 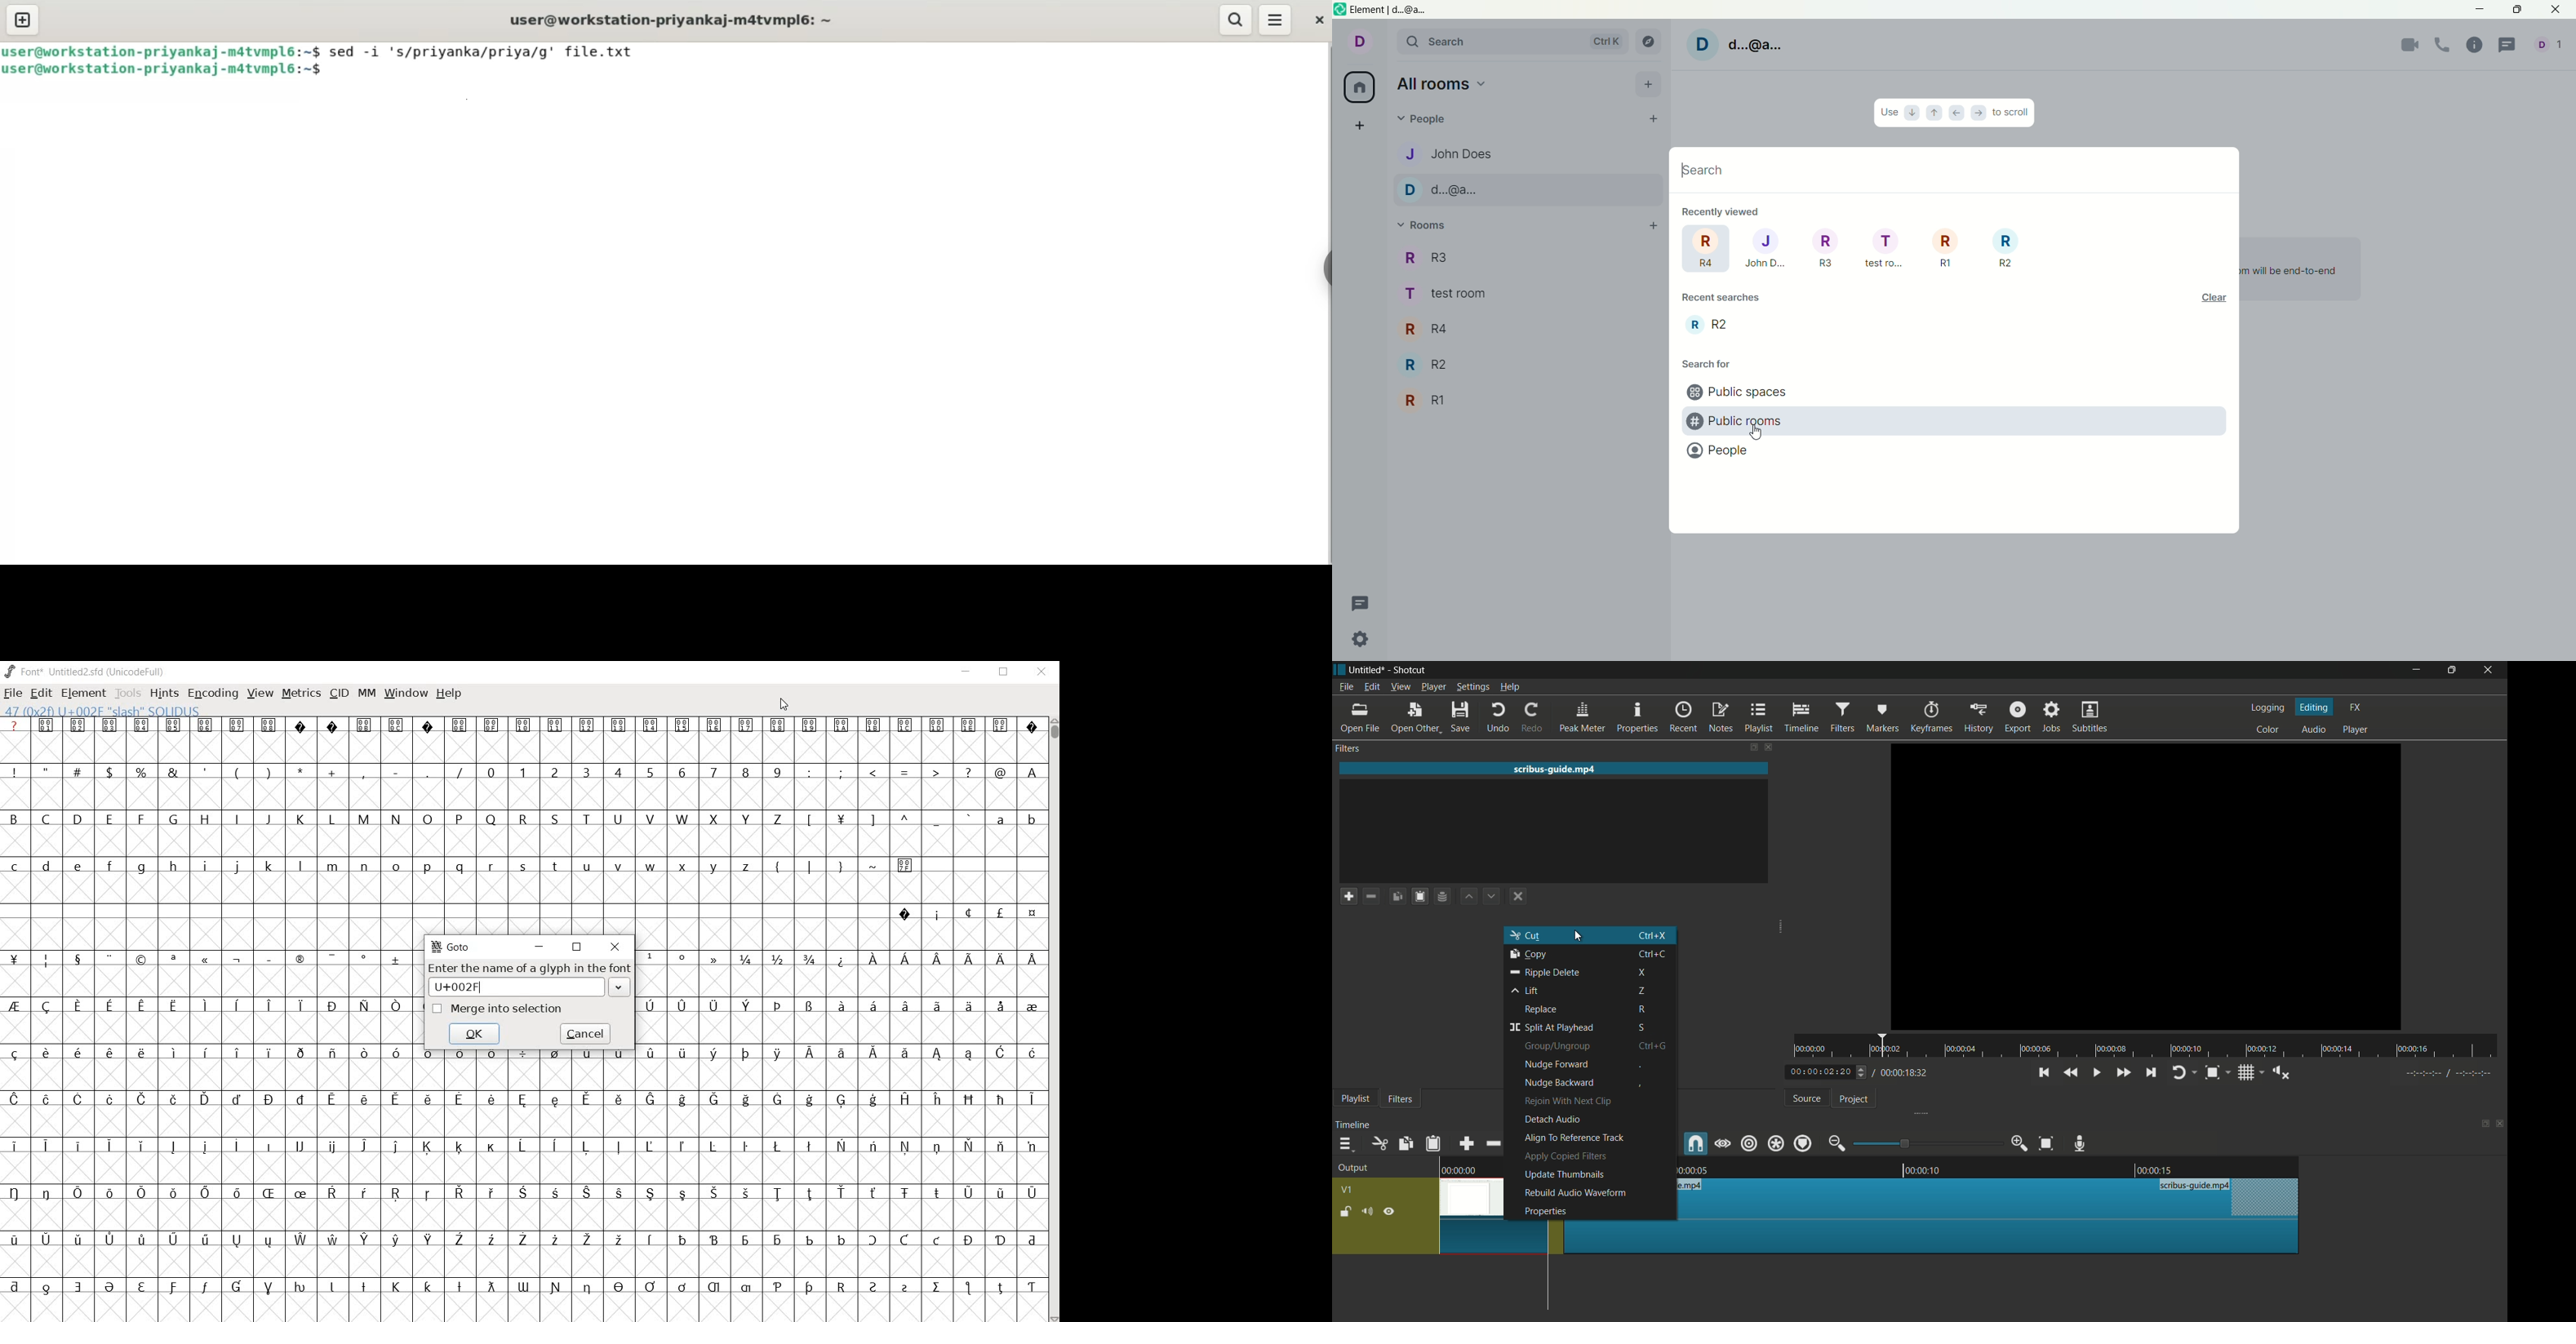 What do you see at coordinates (2152, 1047) in the screenshot?
I see `time` at bounding box center [2152, 1047].